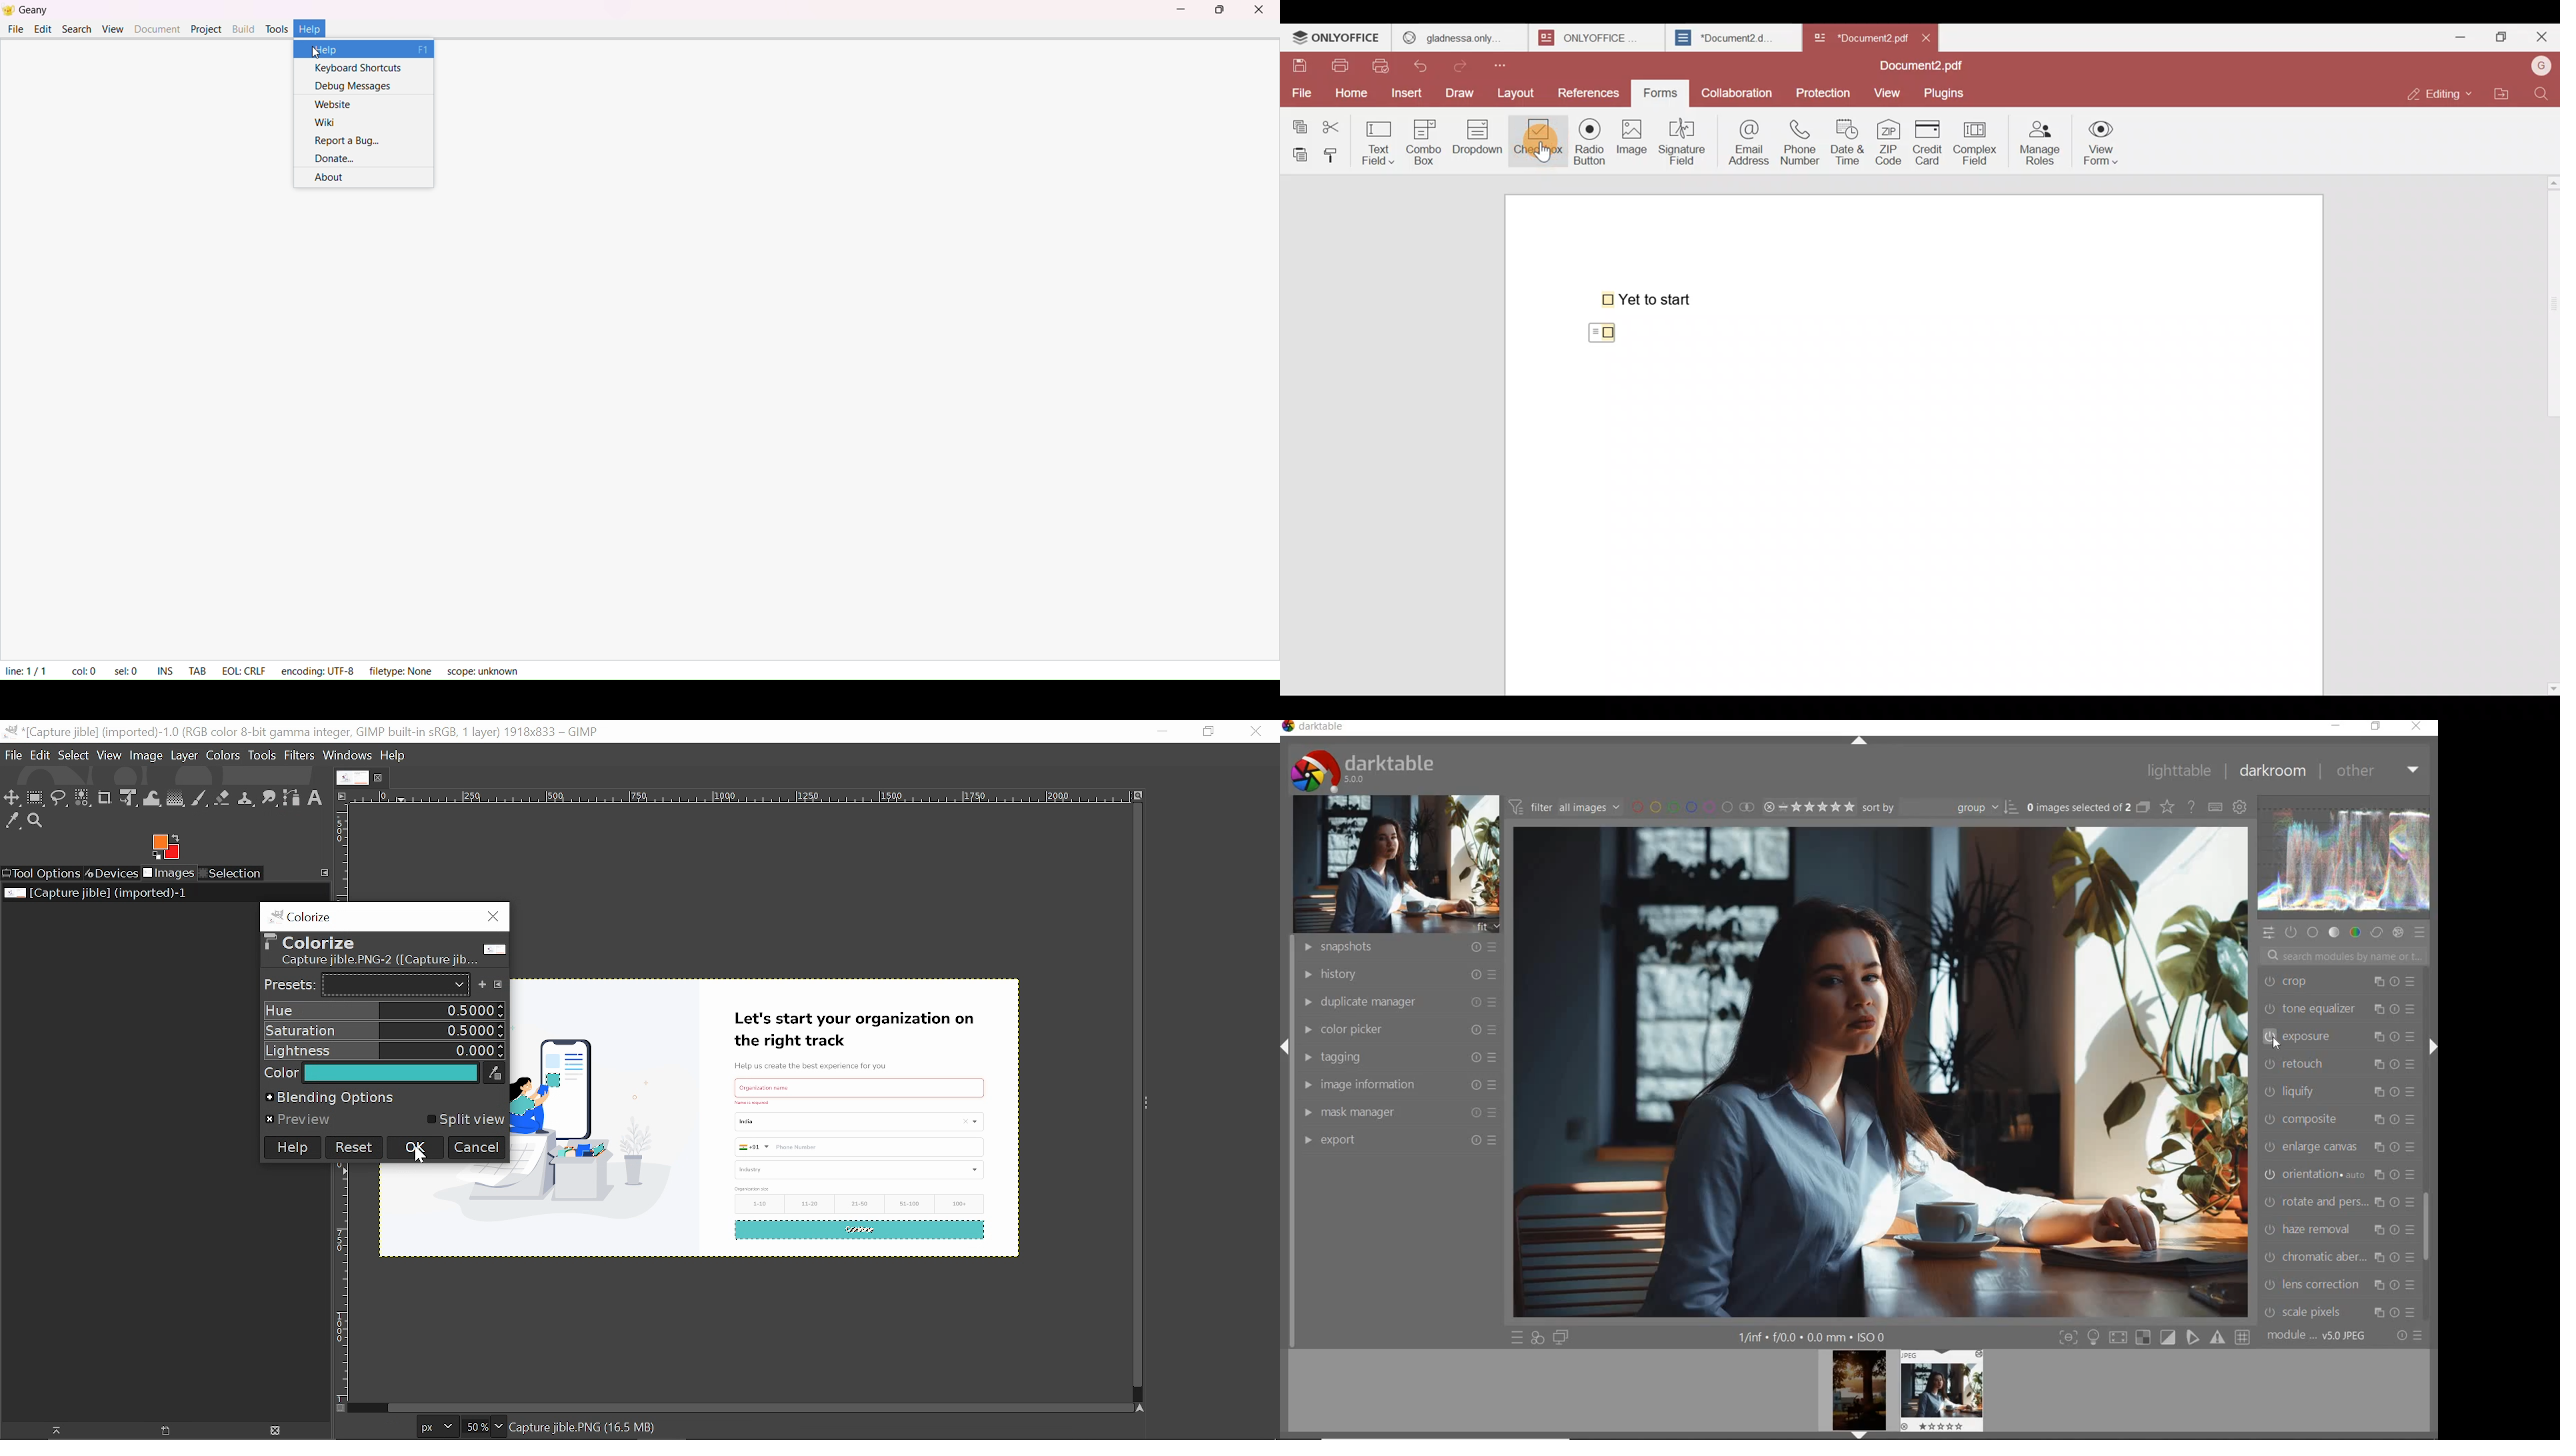 The image size is (2576, 1456). I want to click on Close, so click(491, 916).